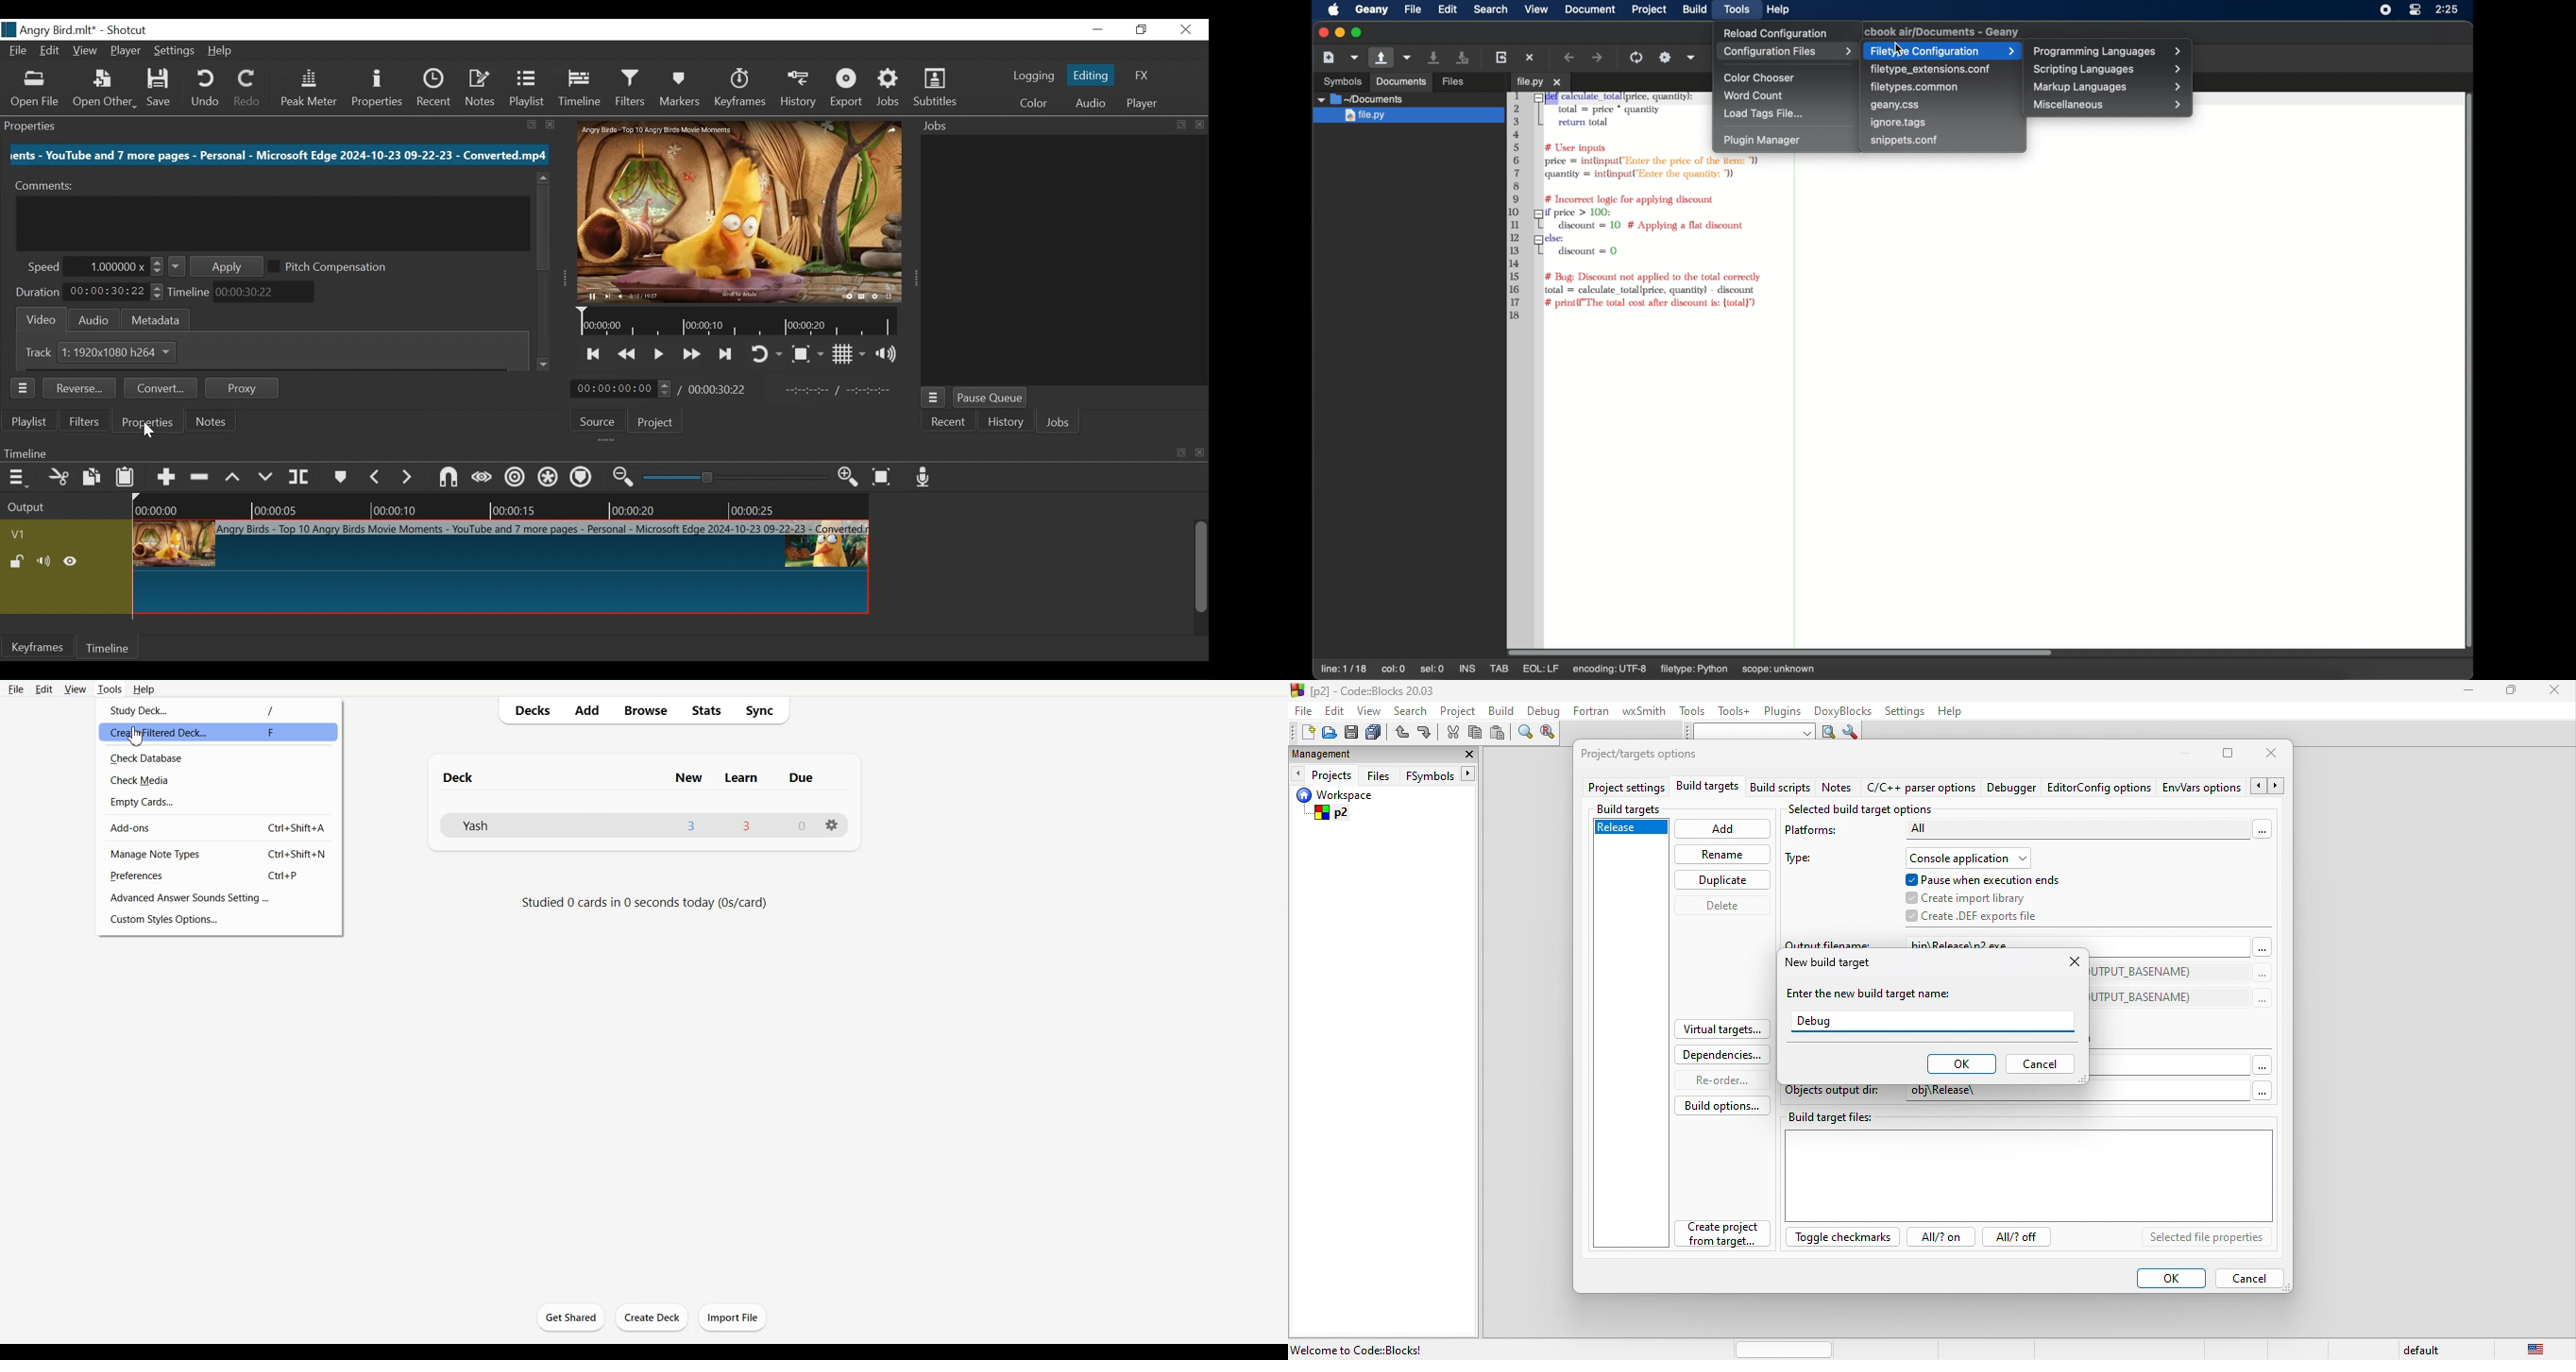 This screenshot has width=2576, height=1372. What do you see at coordinates (449, 479) in the screenshot?
I see `Snap` at bounding box center [449, 479].